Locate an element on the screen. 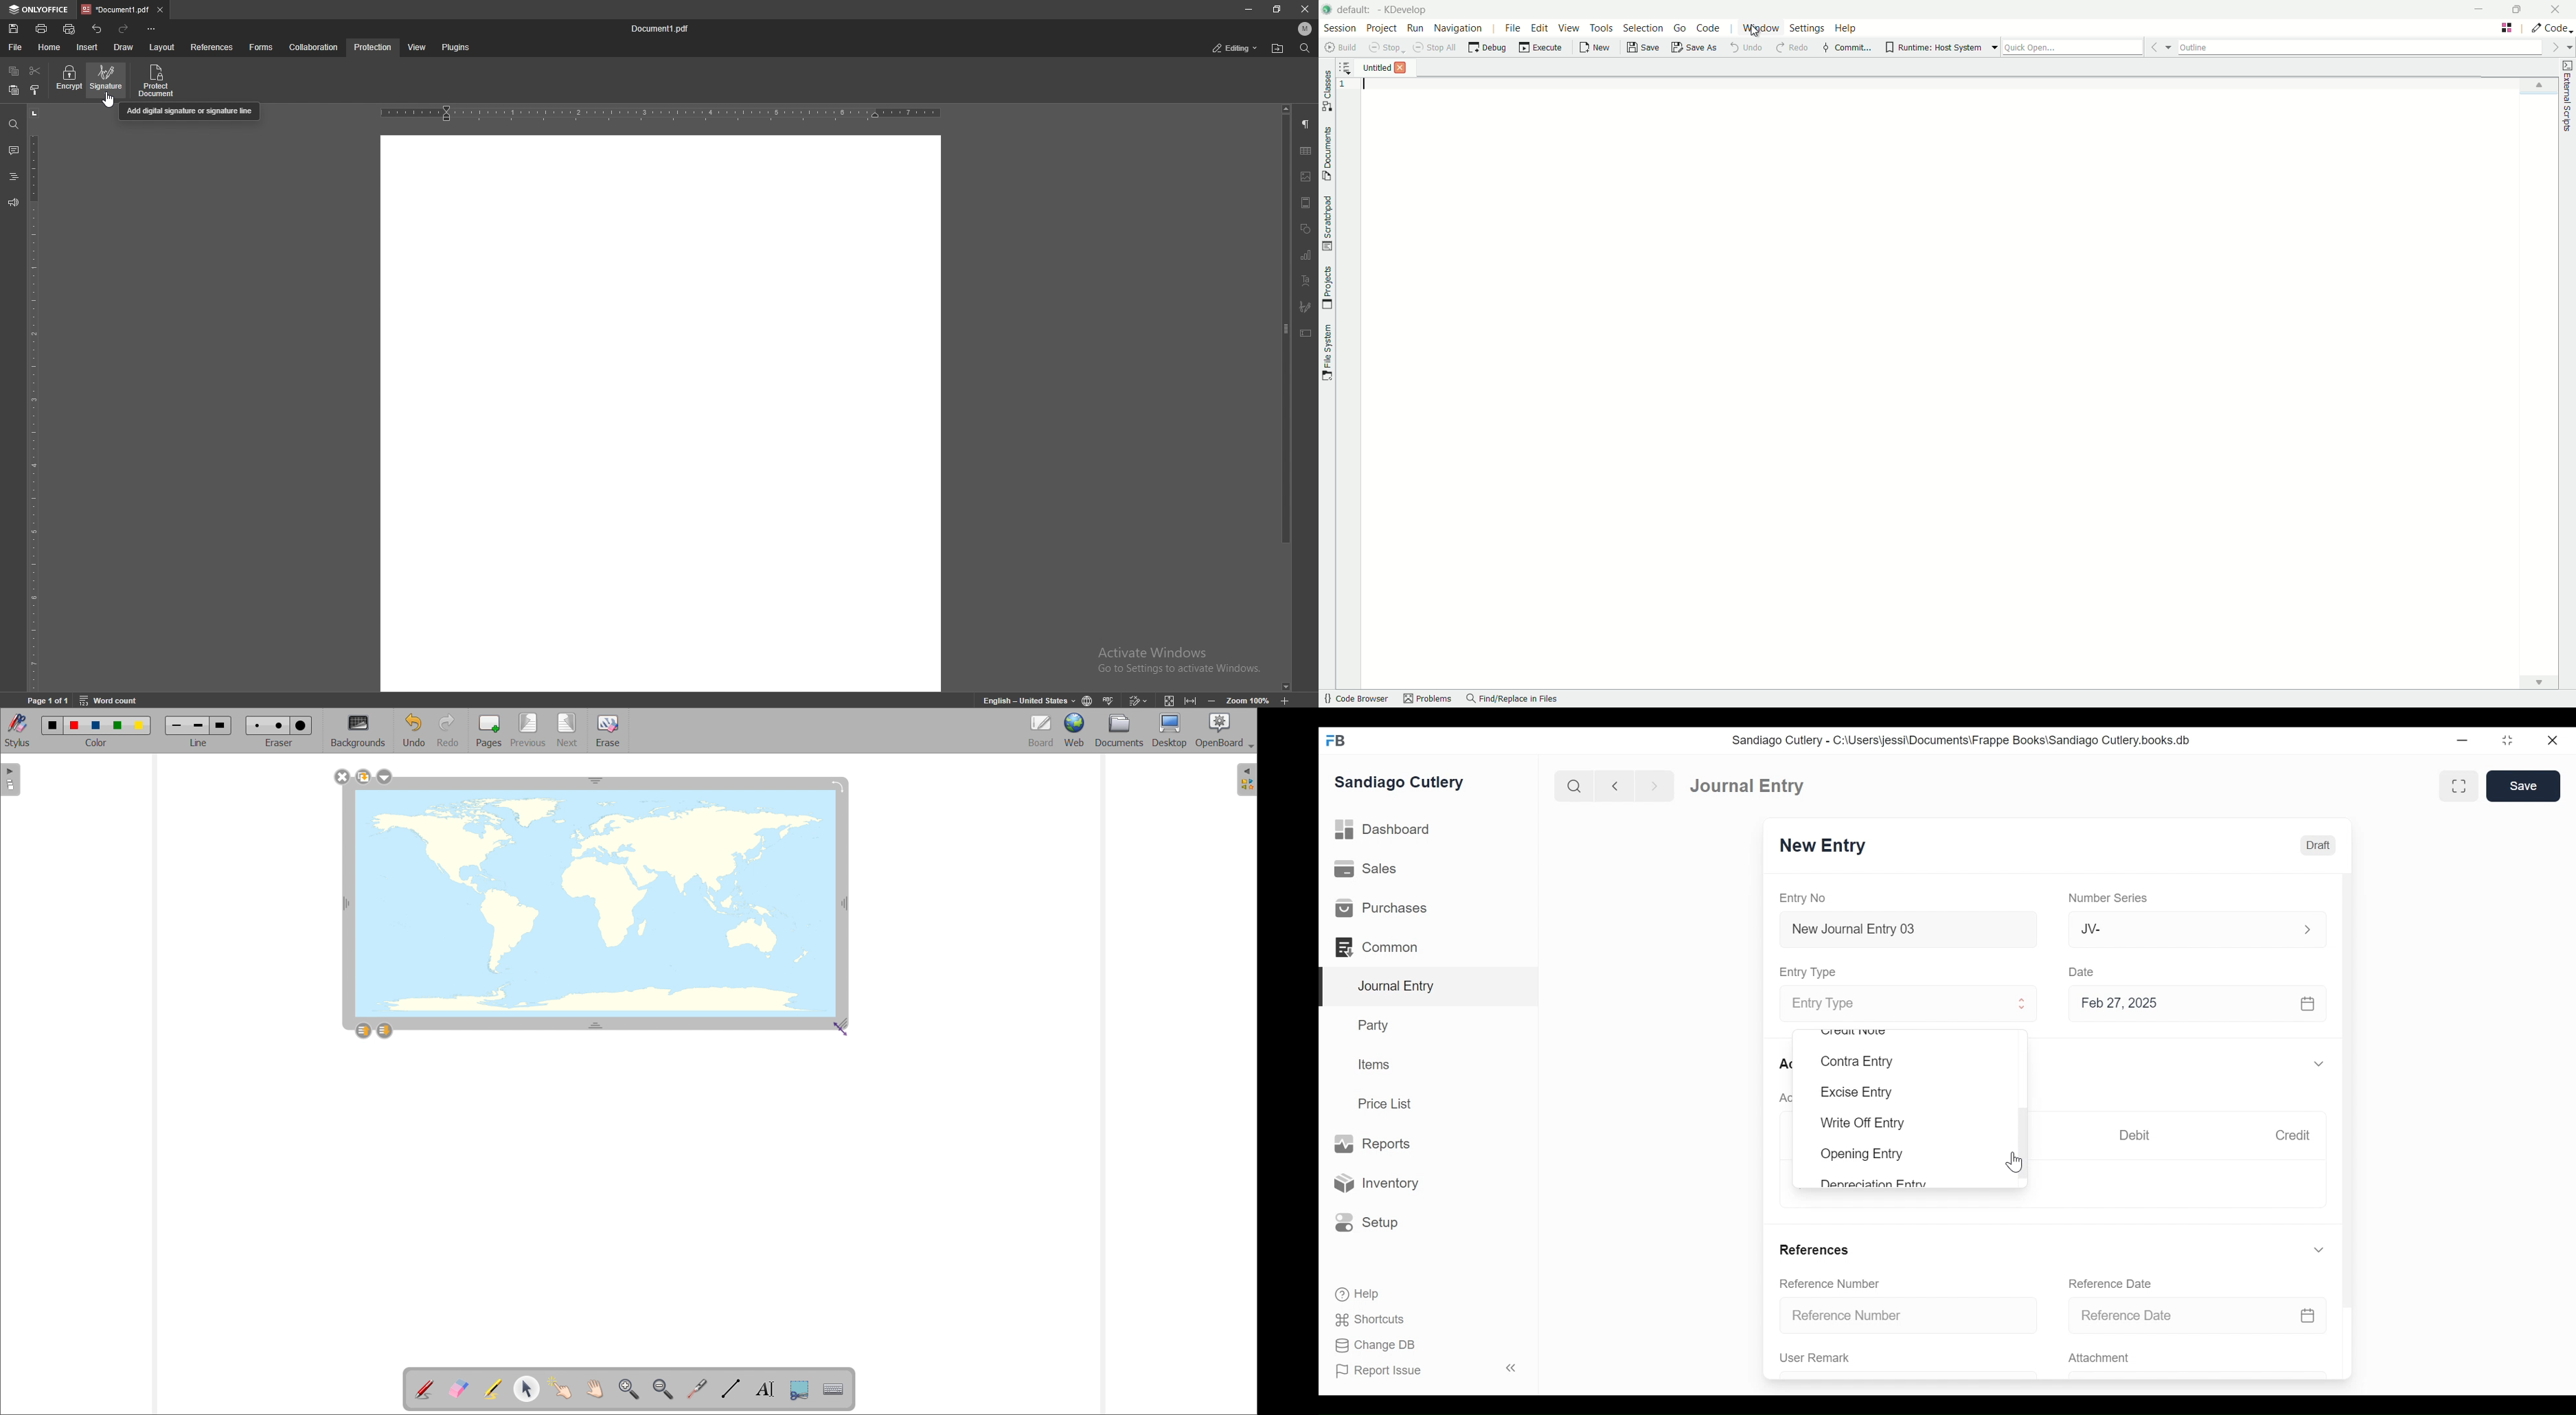 The height and width of the screenshot is (1428, 2576). Reference Date is located at coordinates (2207, 1315).